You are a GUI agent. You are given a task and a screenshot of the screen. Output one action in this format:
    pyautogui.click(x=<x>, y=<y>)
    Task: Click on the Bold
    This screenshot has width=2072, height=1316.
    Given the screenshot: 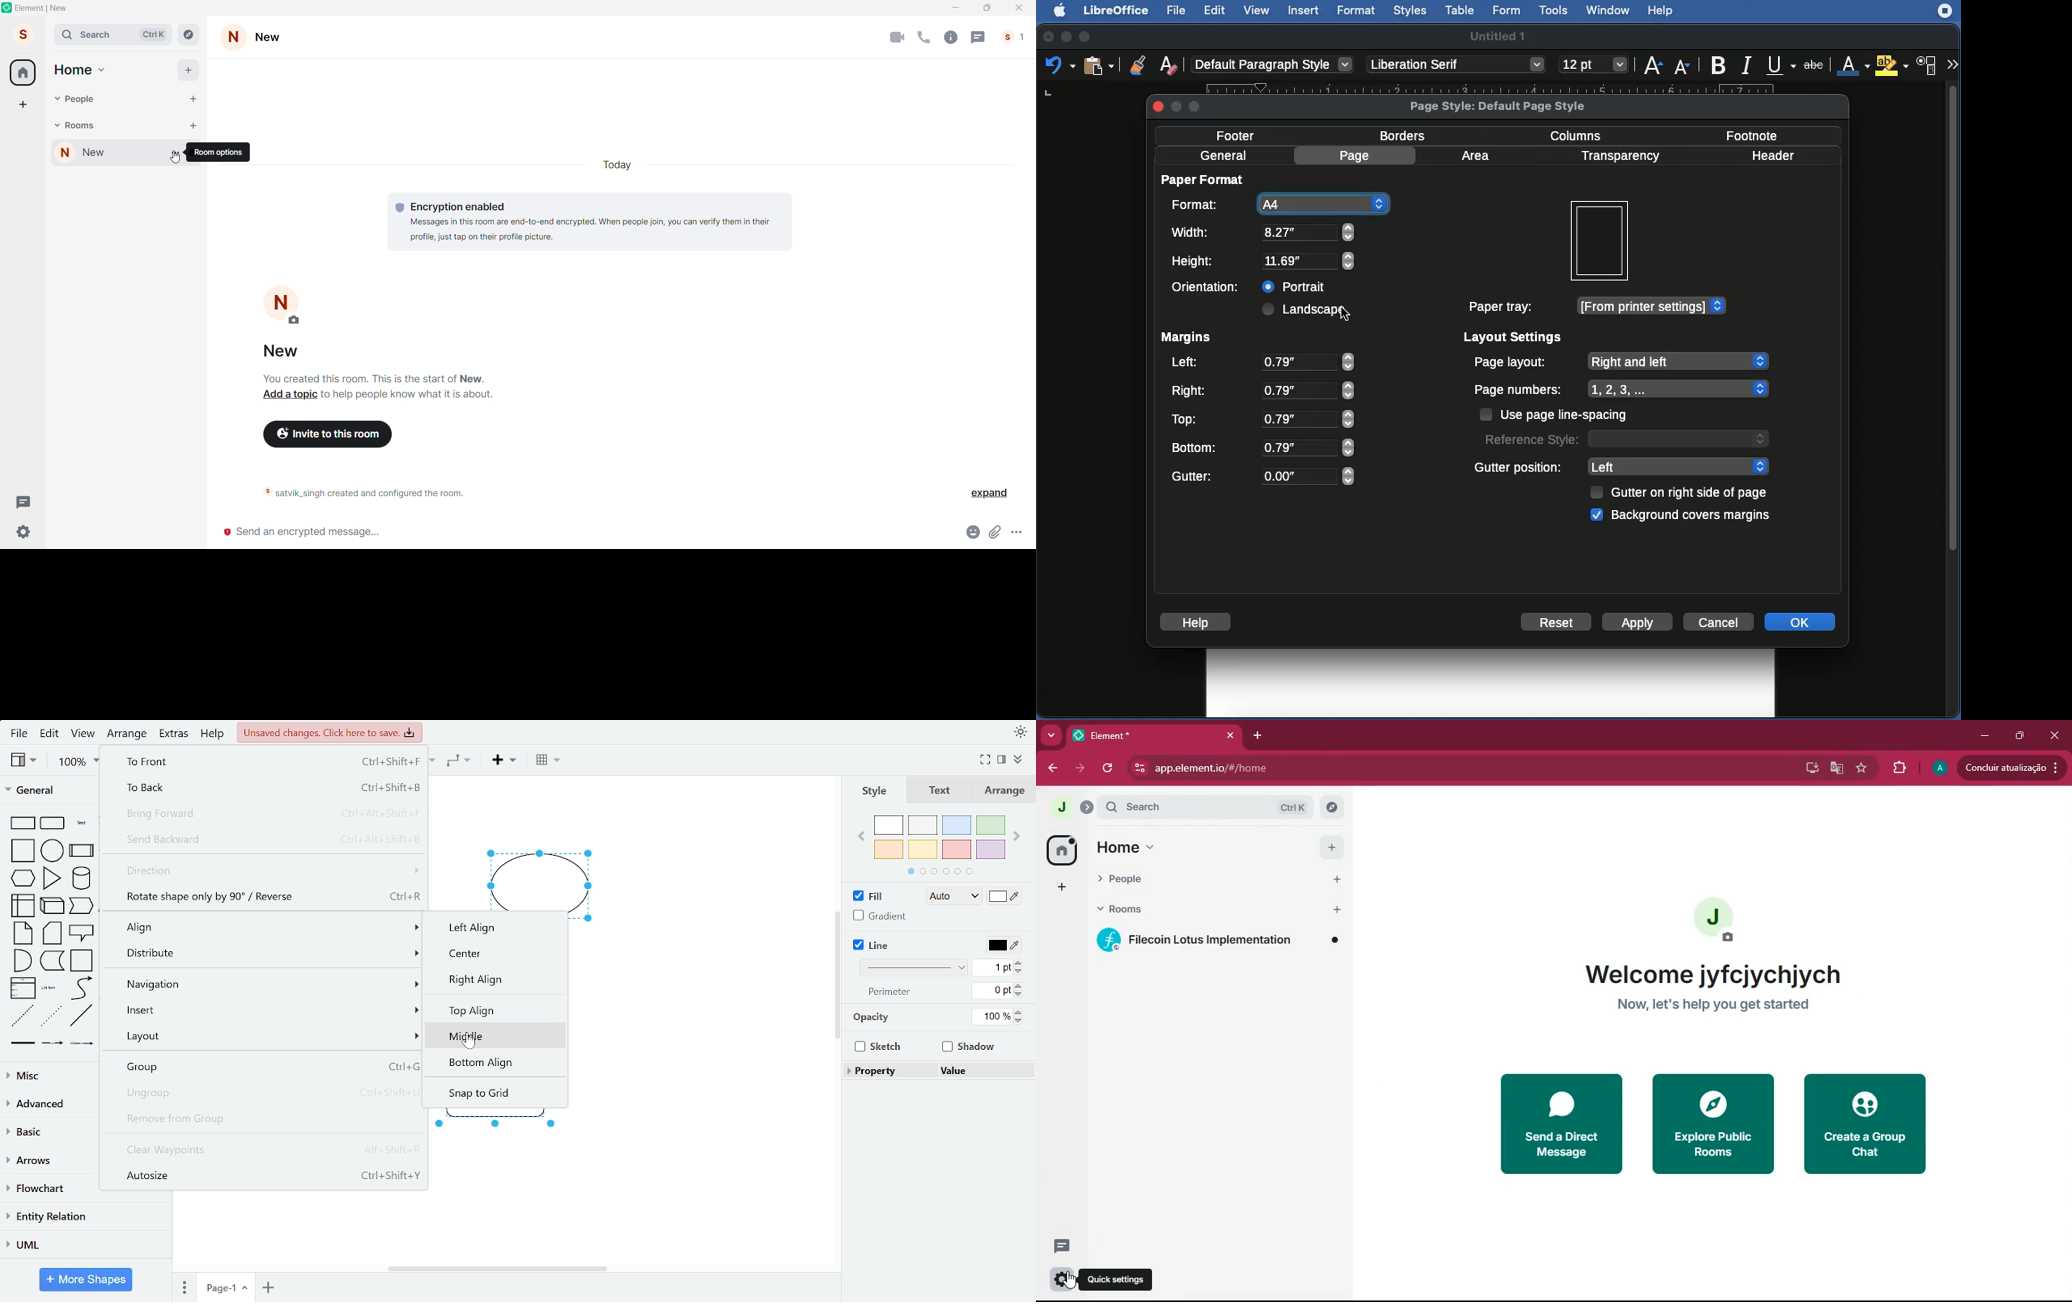 What is the action you would take?
    pyautogui.click(x=1719, y=64)
    